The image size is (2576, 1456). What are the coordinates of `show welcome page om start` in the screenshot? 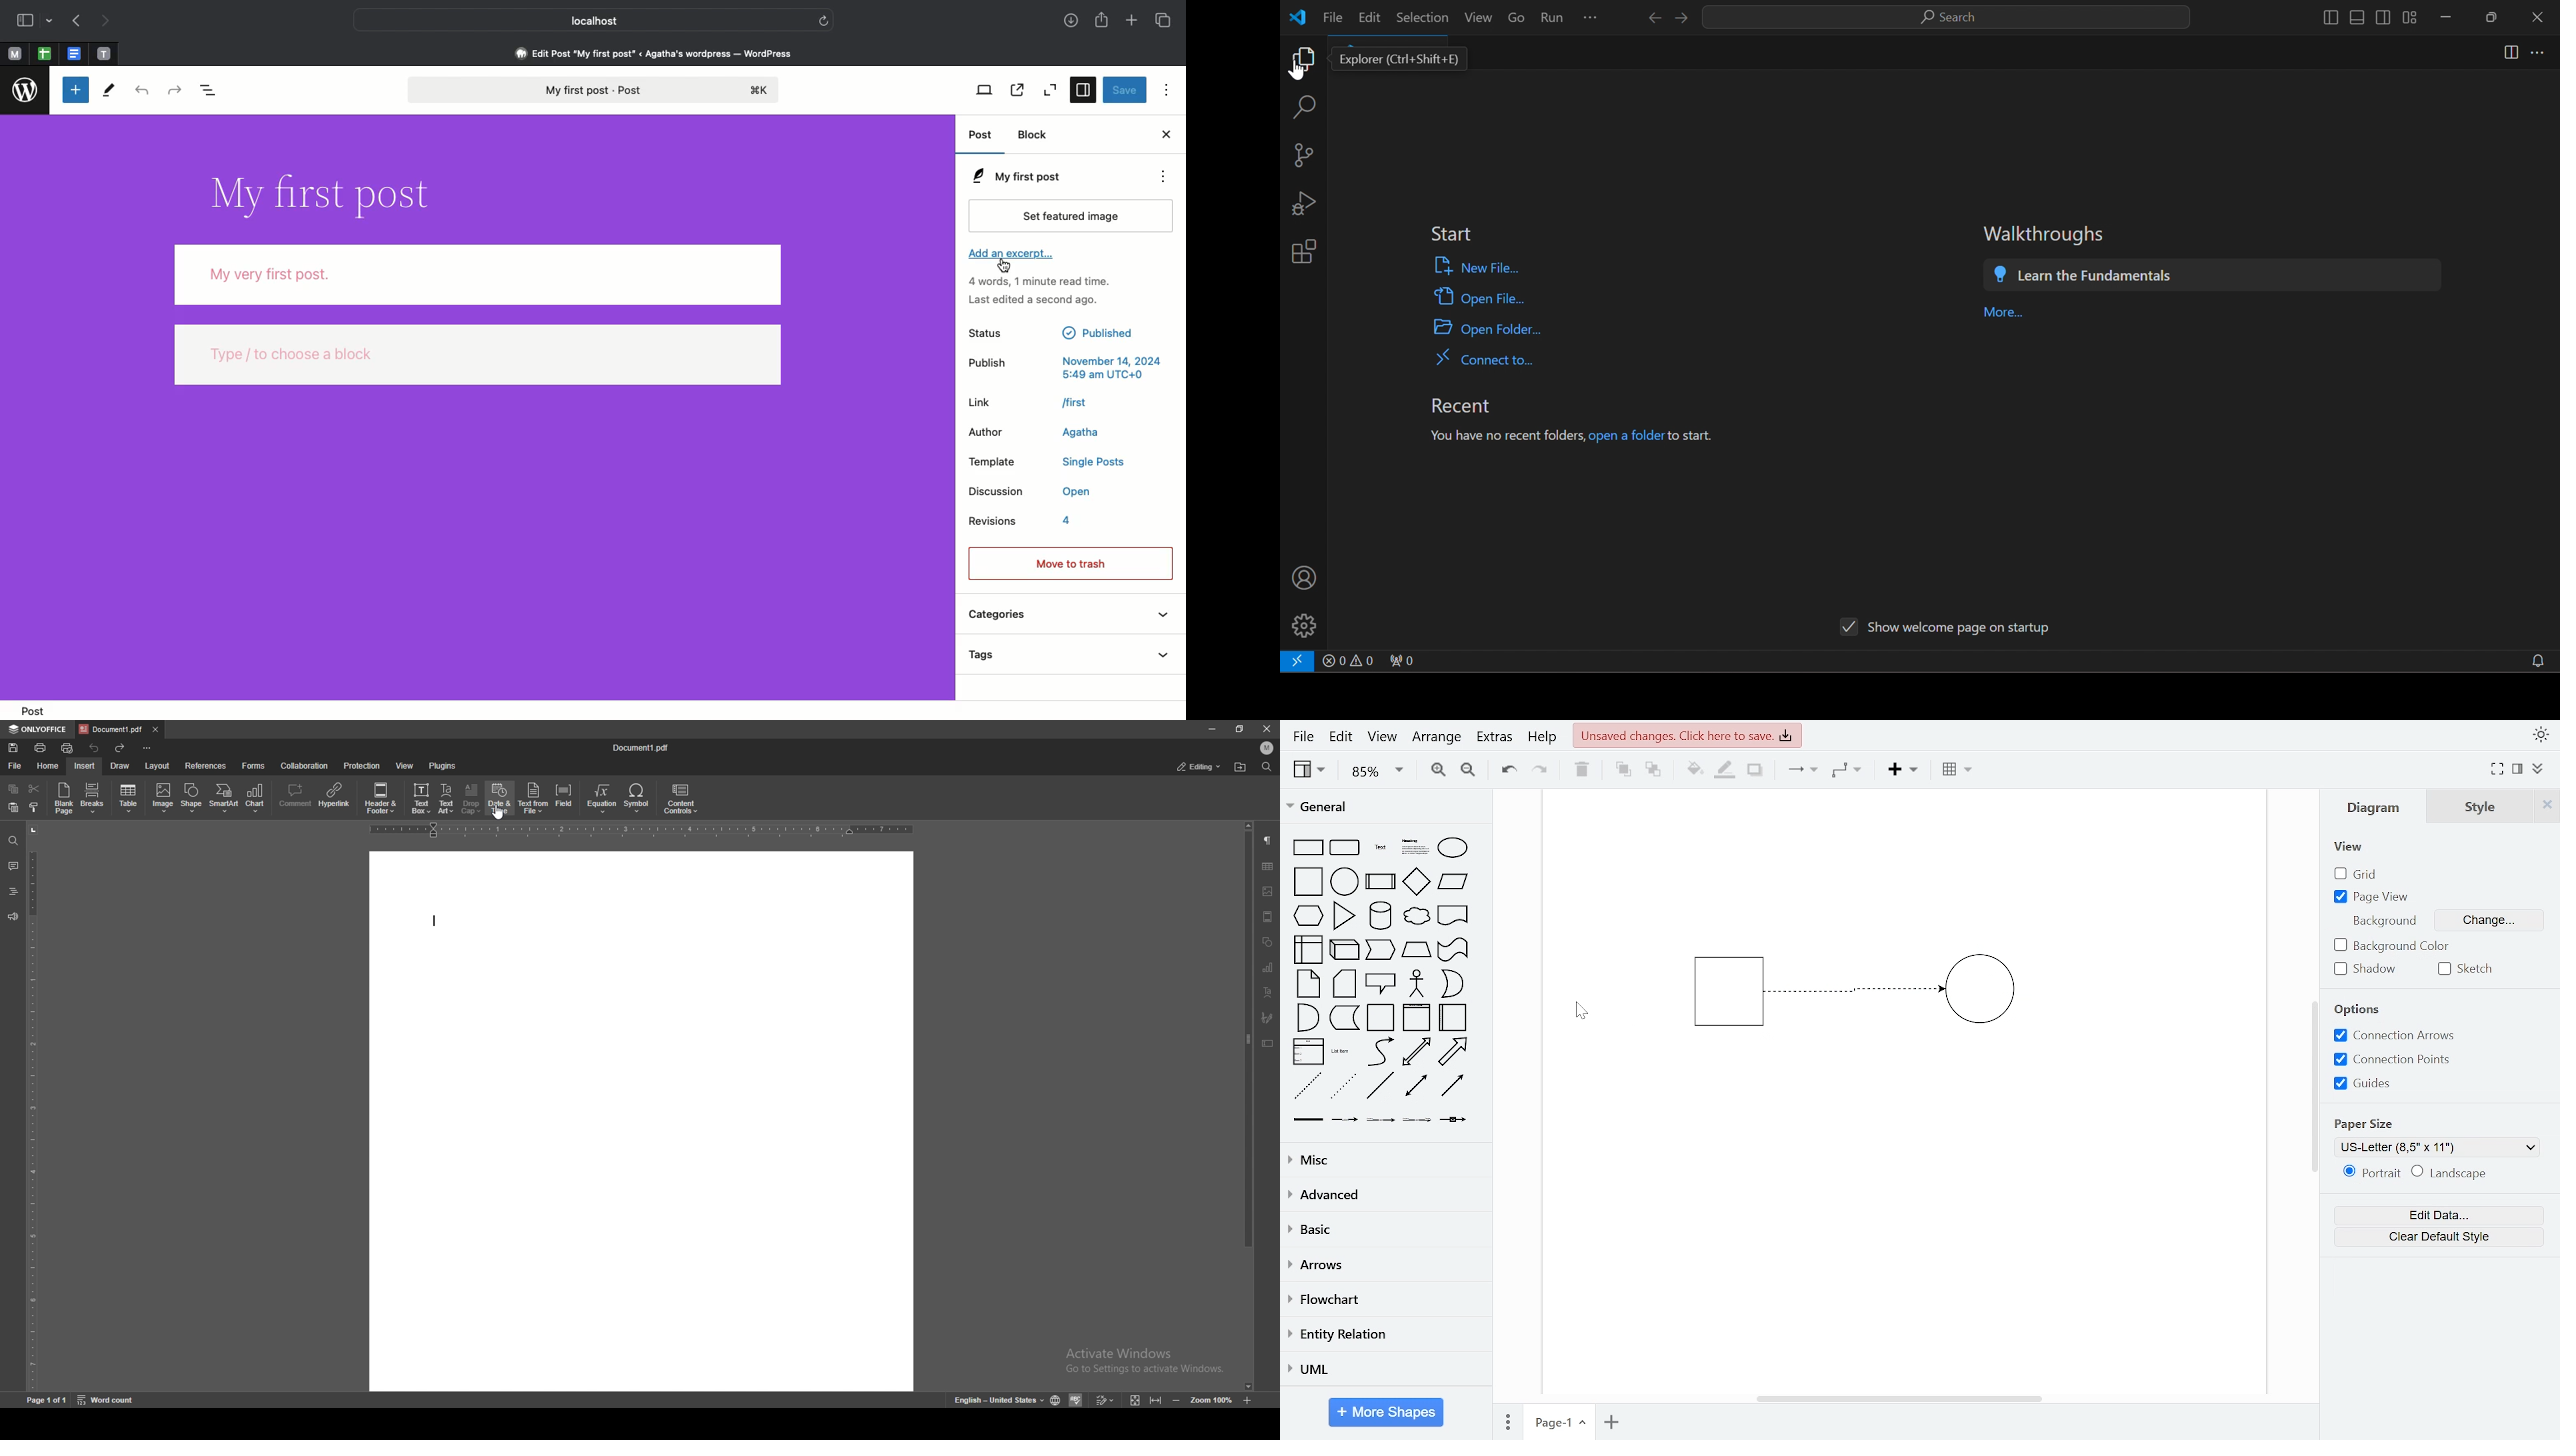 It's located at (1944, 628).